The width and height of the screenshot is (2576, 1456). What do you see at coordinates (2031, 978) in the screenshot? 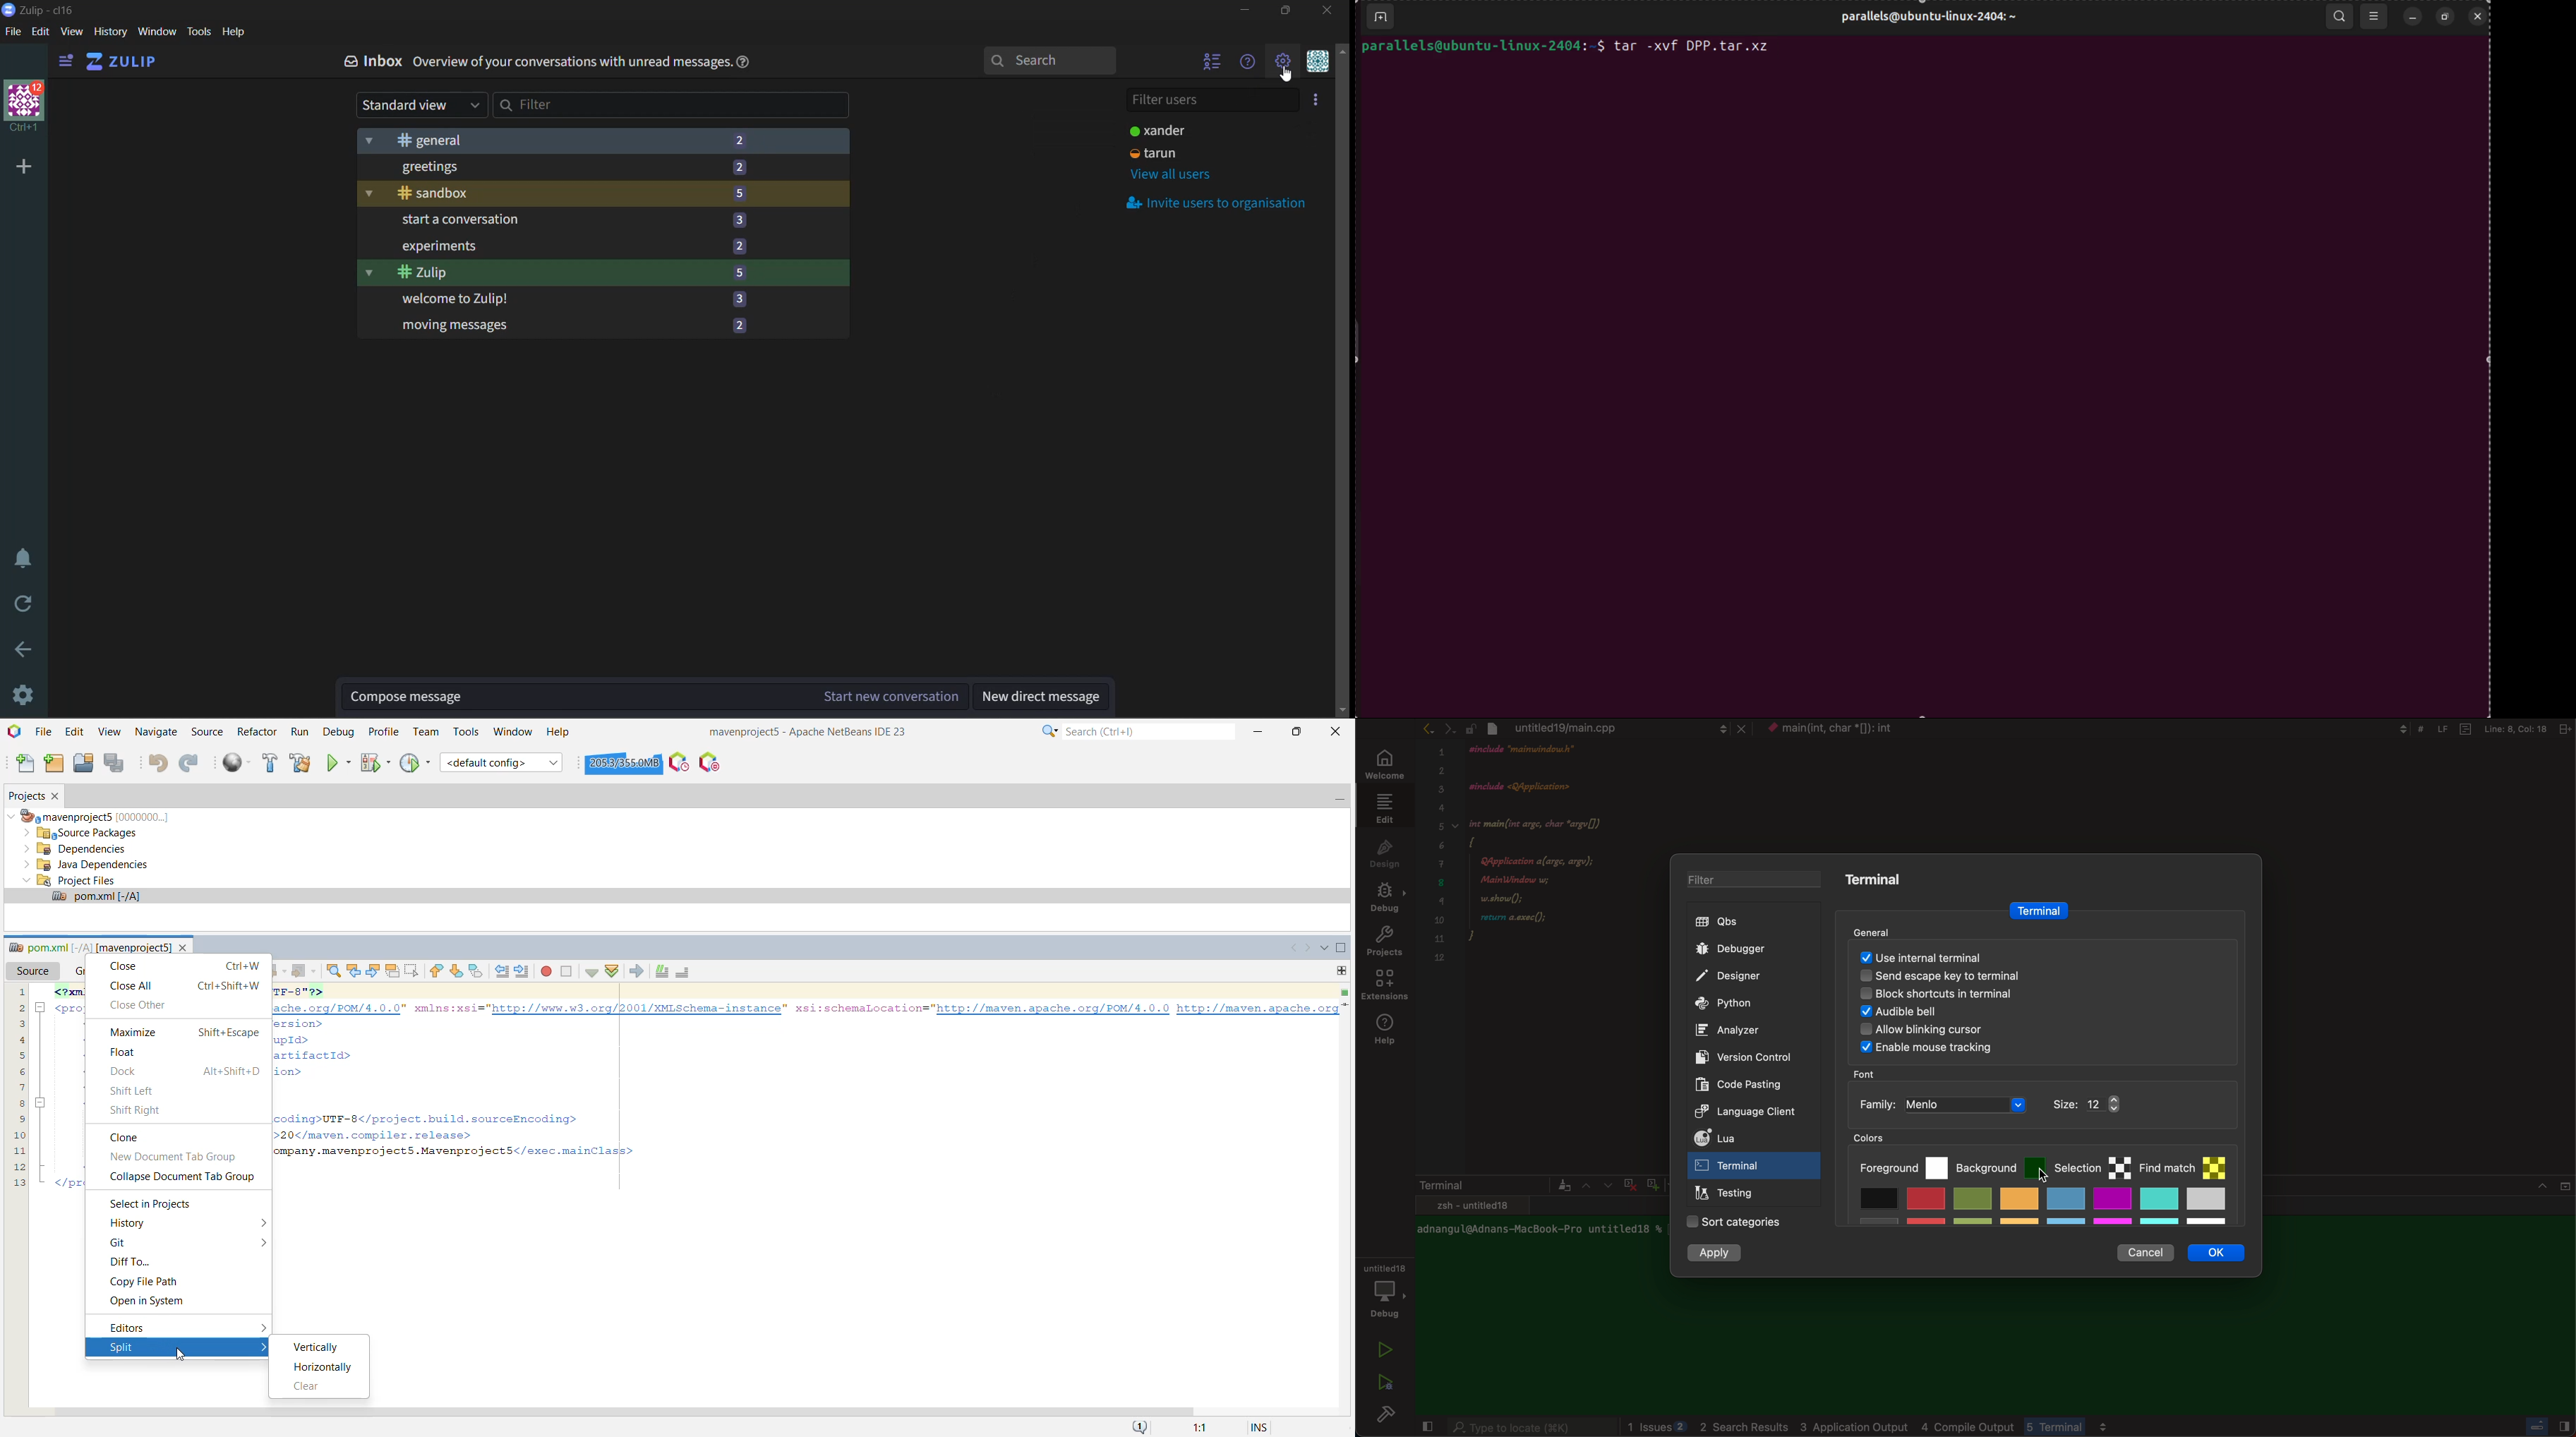
I see `send escape` at bounding box center [2031, 978].